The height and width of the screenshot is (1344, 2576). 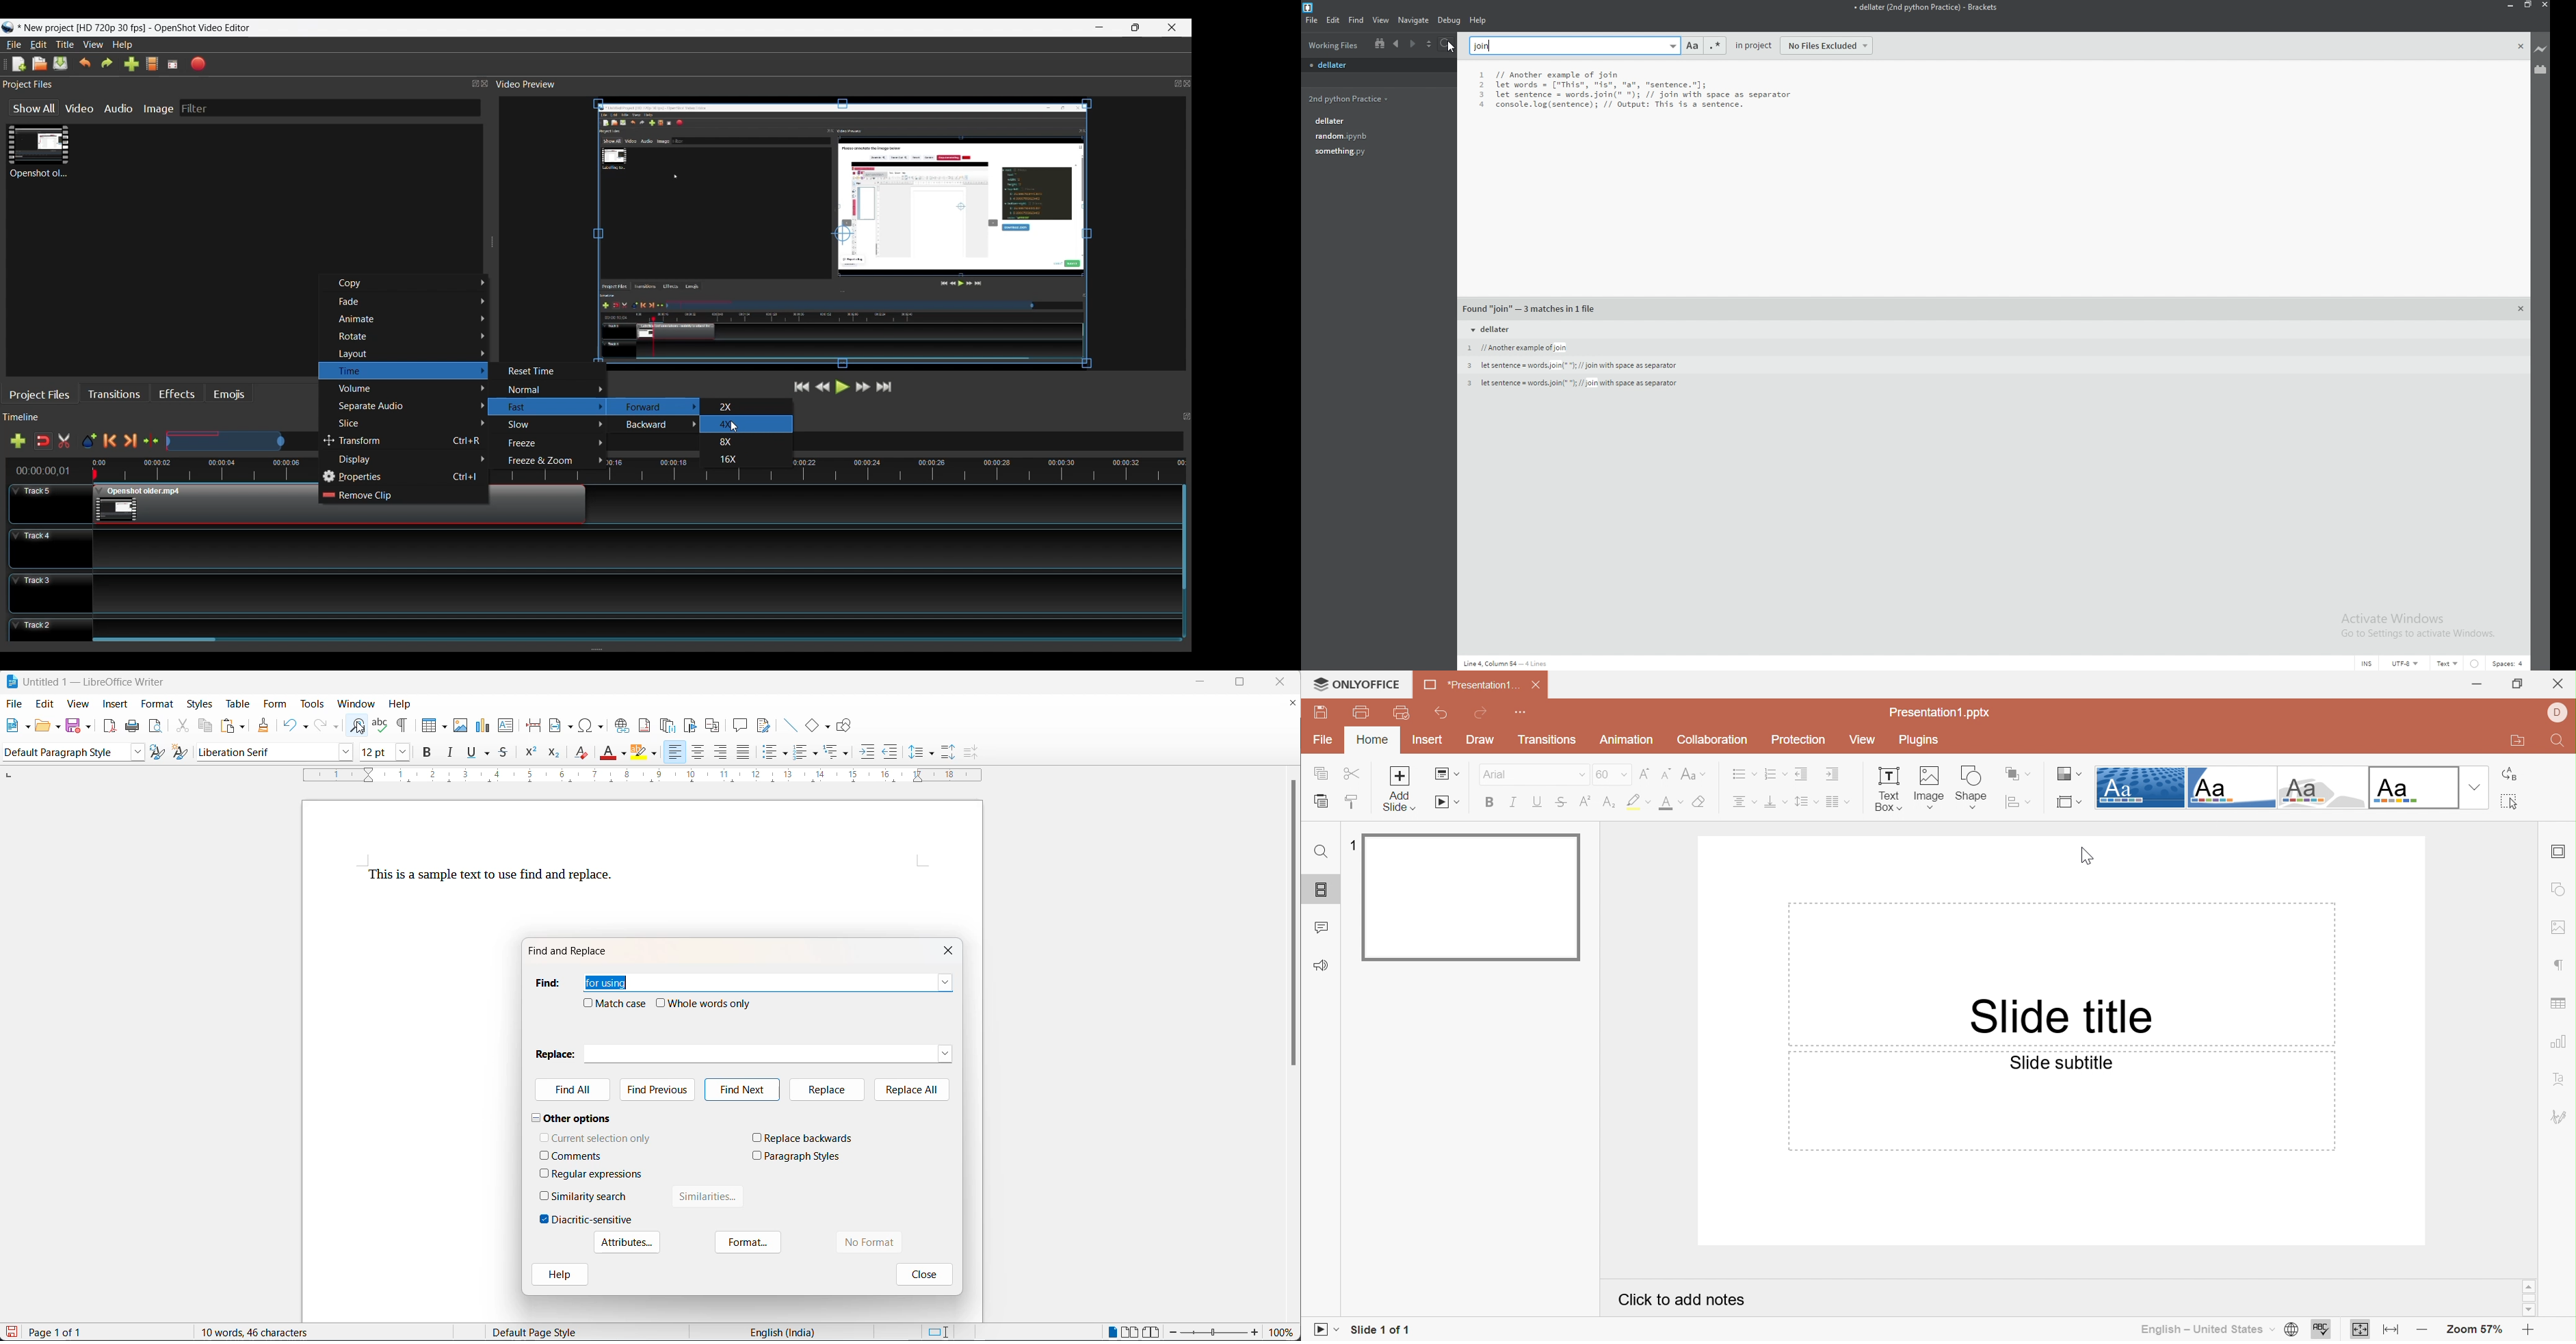 I want to click on search item, so click(x=1575, y=45).